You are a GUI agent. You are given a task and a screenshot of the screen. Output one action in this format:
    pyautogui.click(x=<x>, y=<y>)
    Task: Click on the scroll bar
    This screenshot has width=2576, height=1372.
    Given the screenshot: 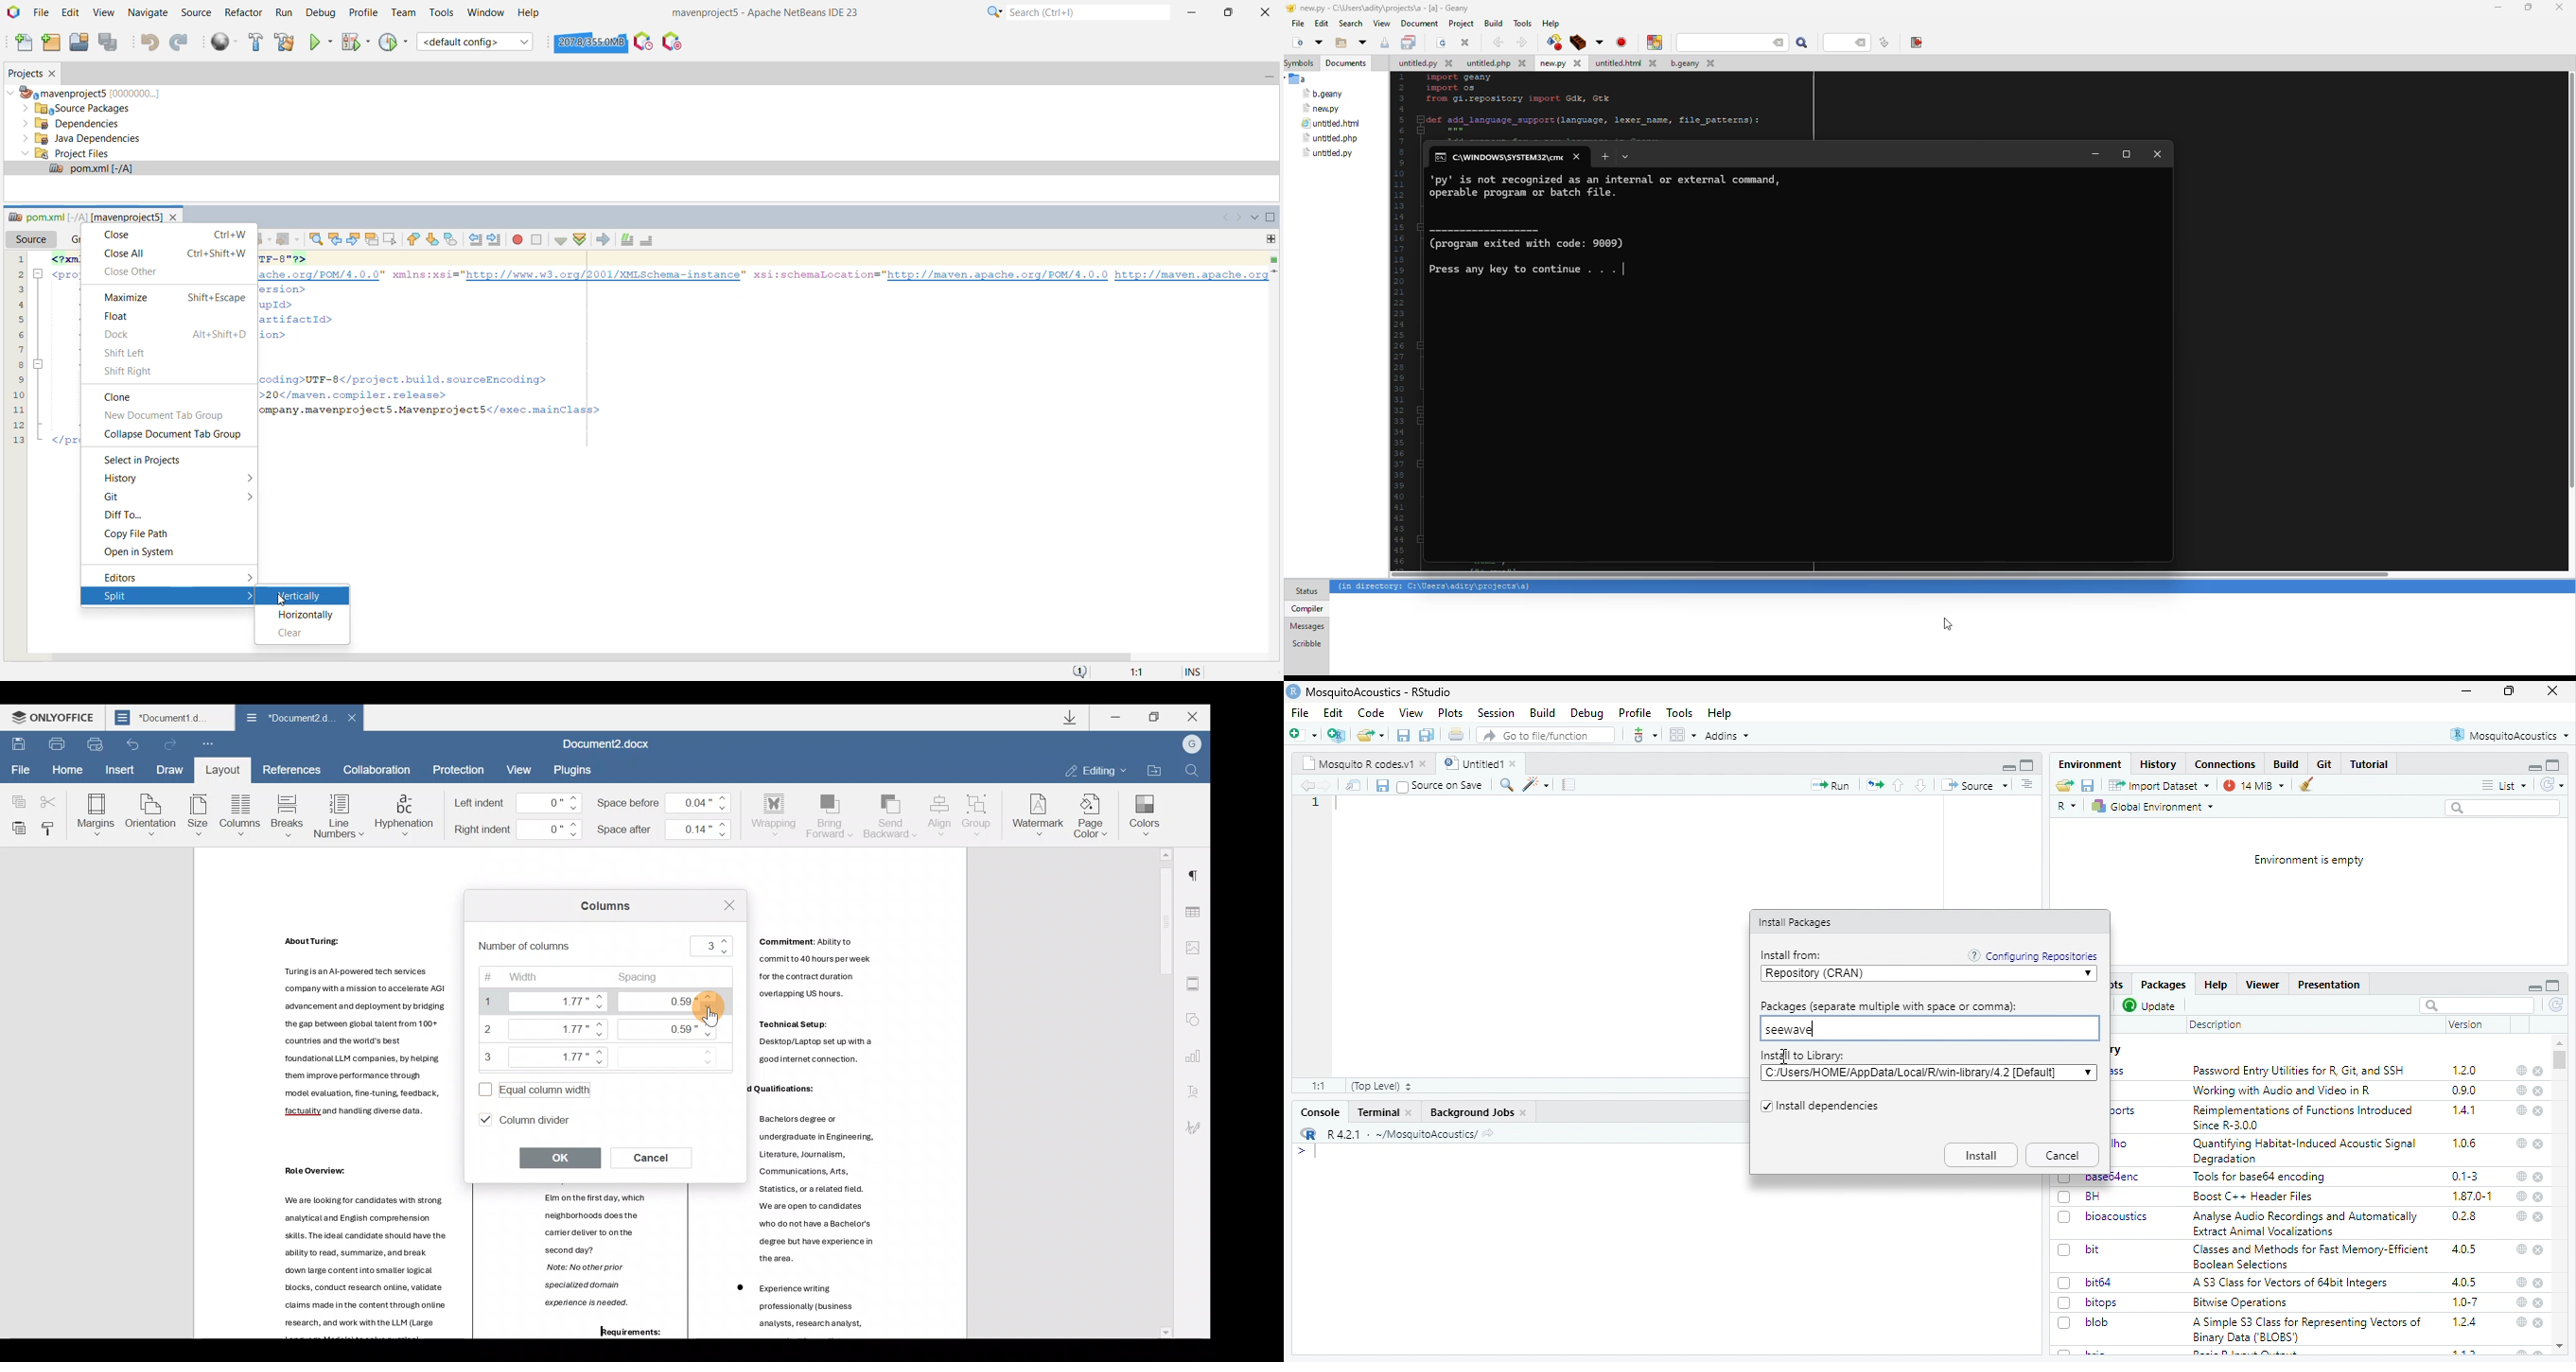 What is the action you would take?
    pyautogui.click(x=2559, y=1060)
    